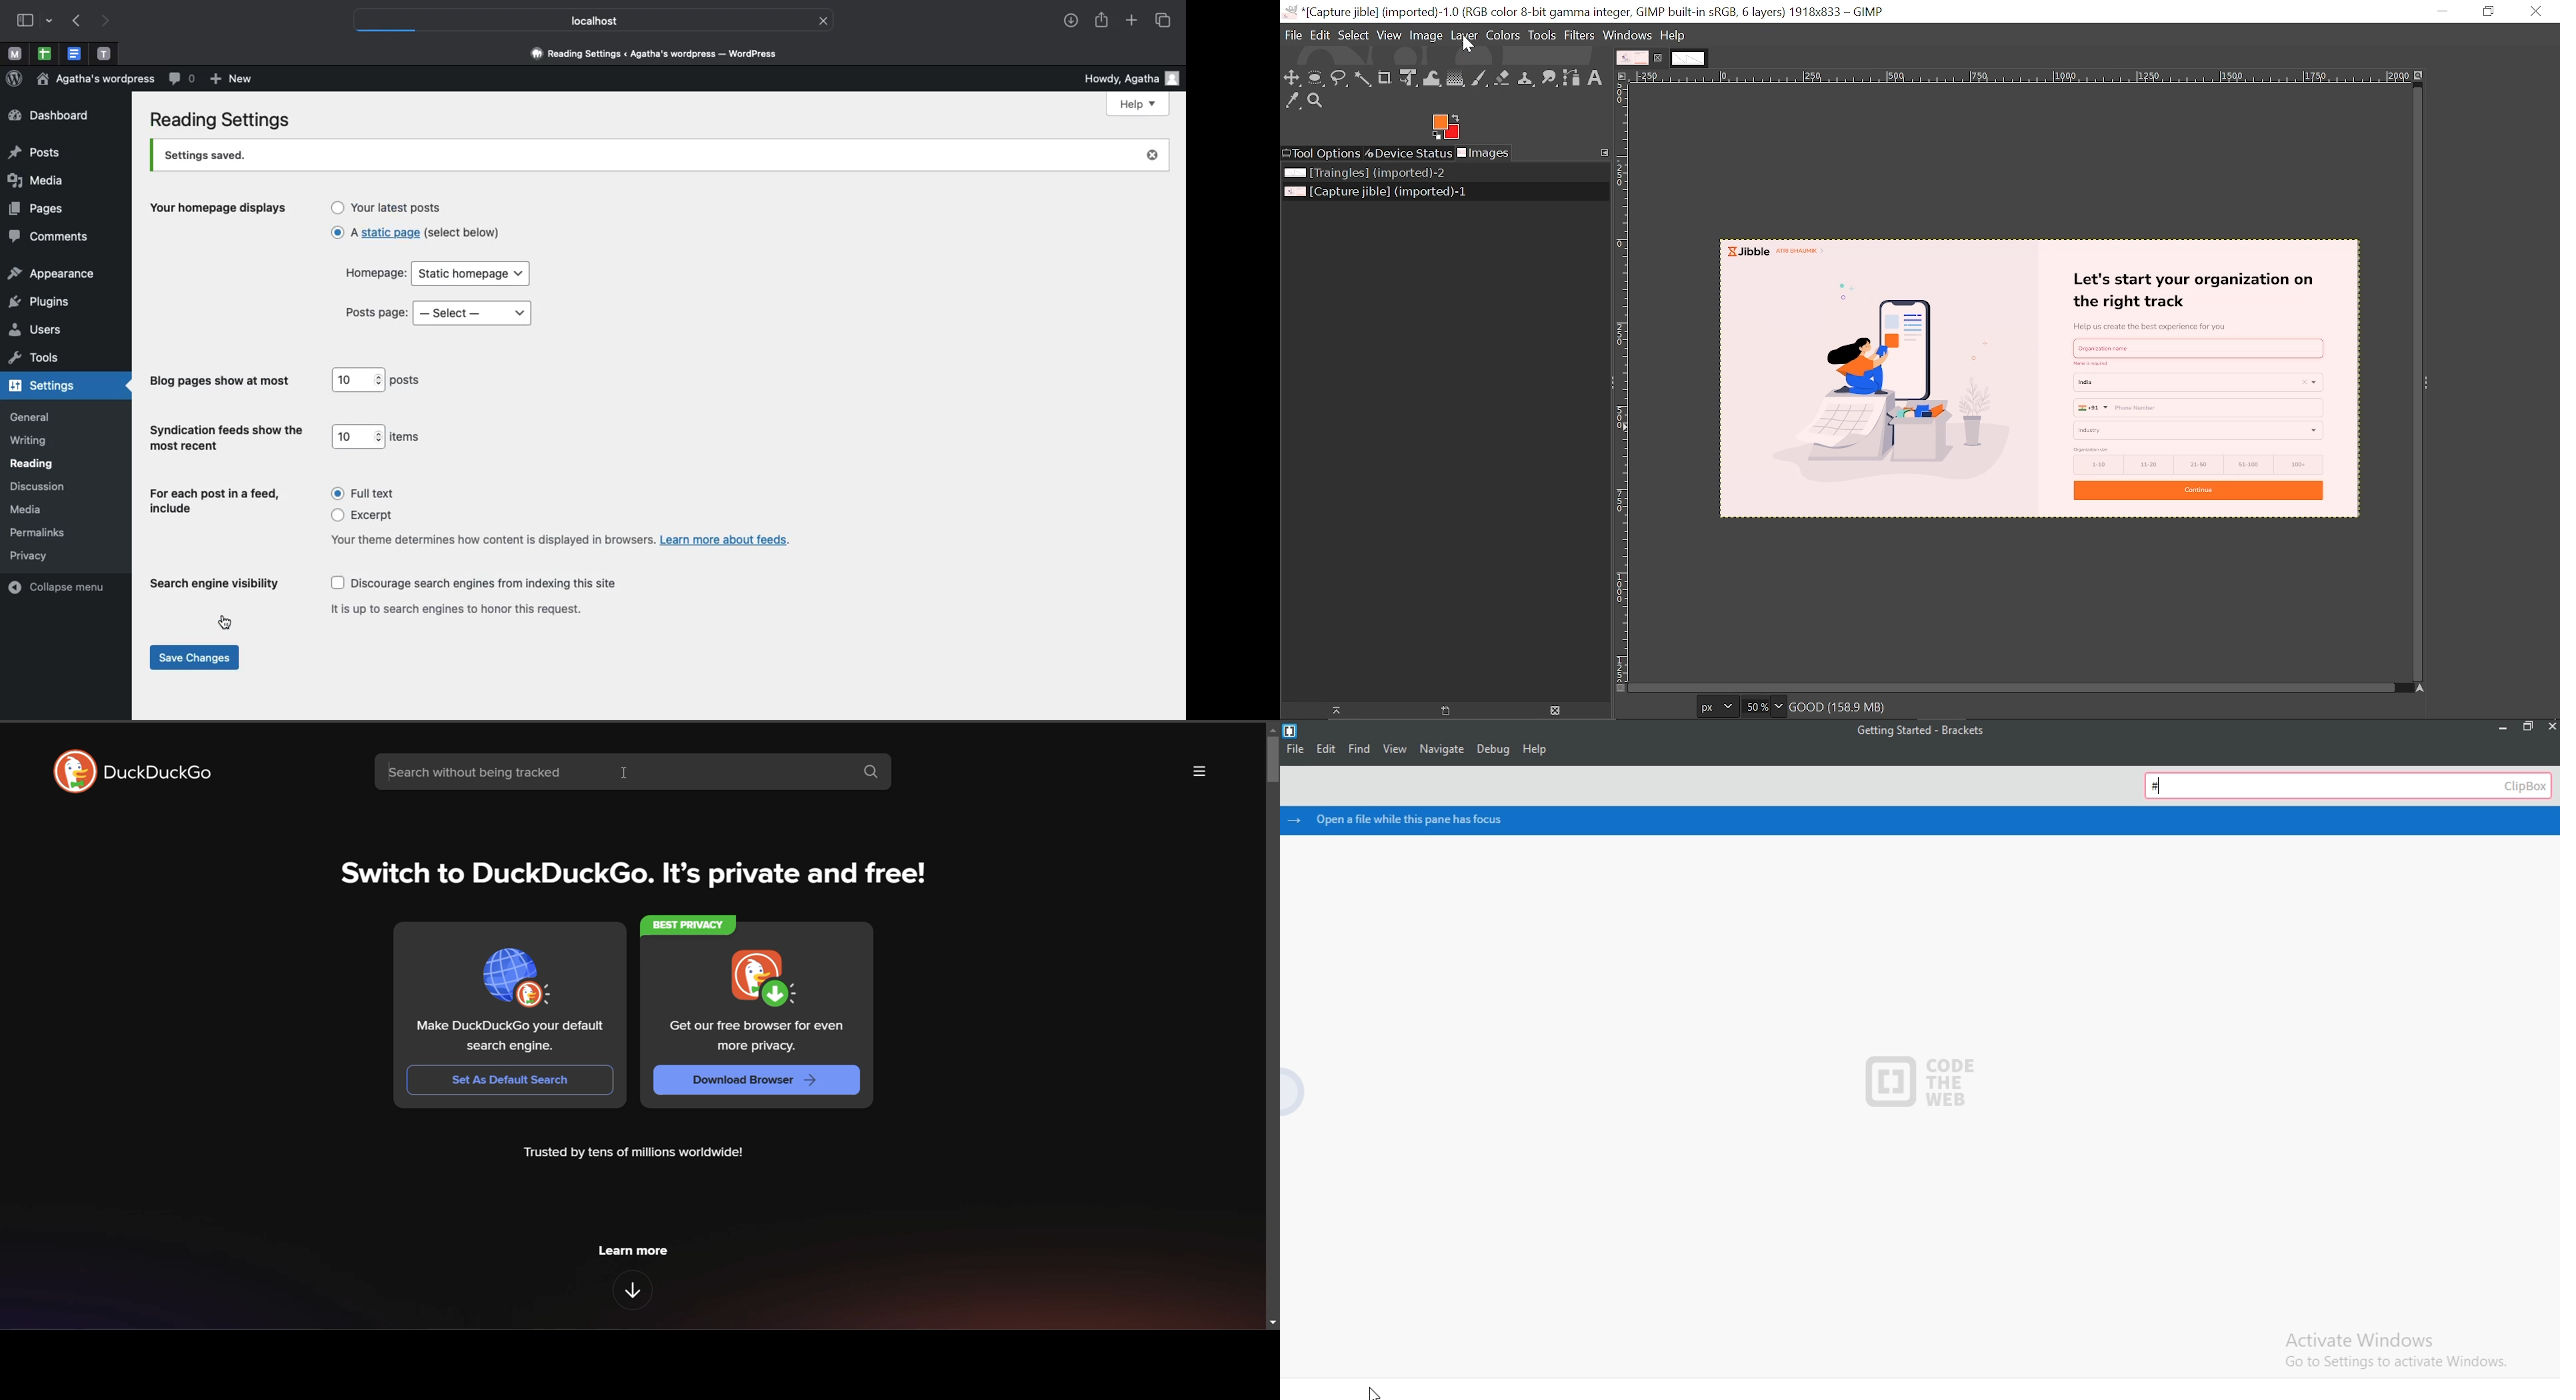  What do you see at coordinates (1494, 750) in the screenshot?
I see `Debug` at bounding box center [1494, 750].